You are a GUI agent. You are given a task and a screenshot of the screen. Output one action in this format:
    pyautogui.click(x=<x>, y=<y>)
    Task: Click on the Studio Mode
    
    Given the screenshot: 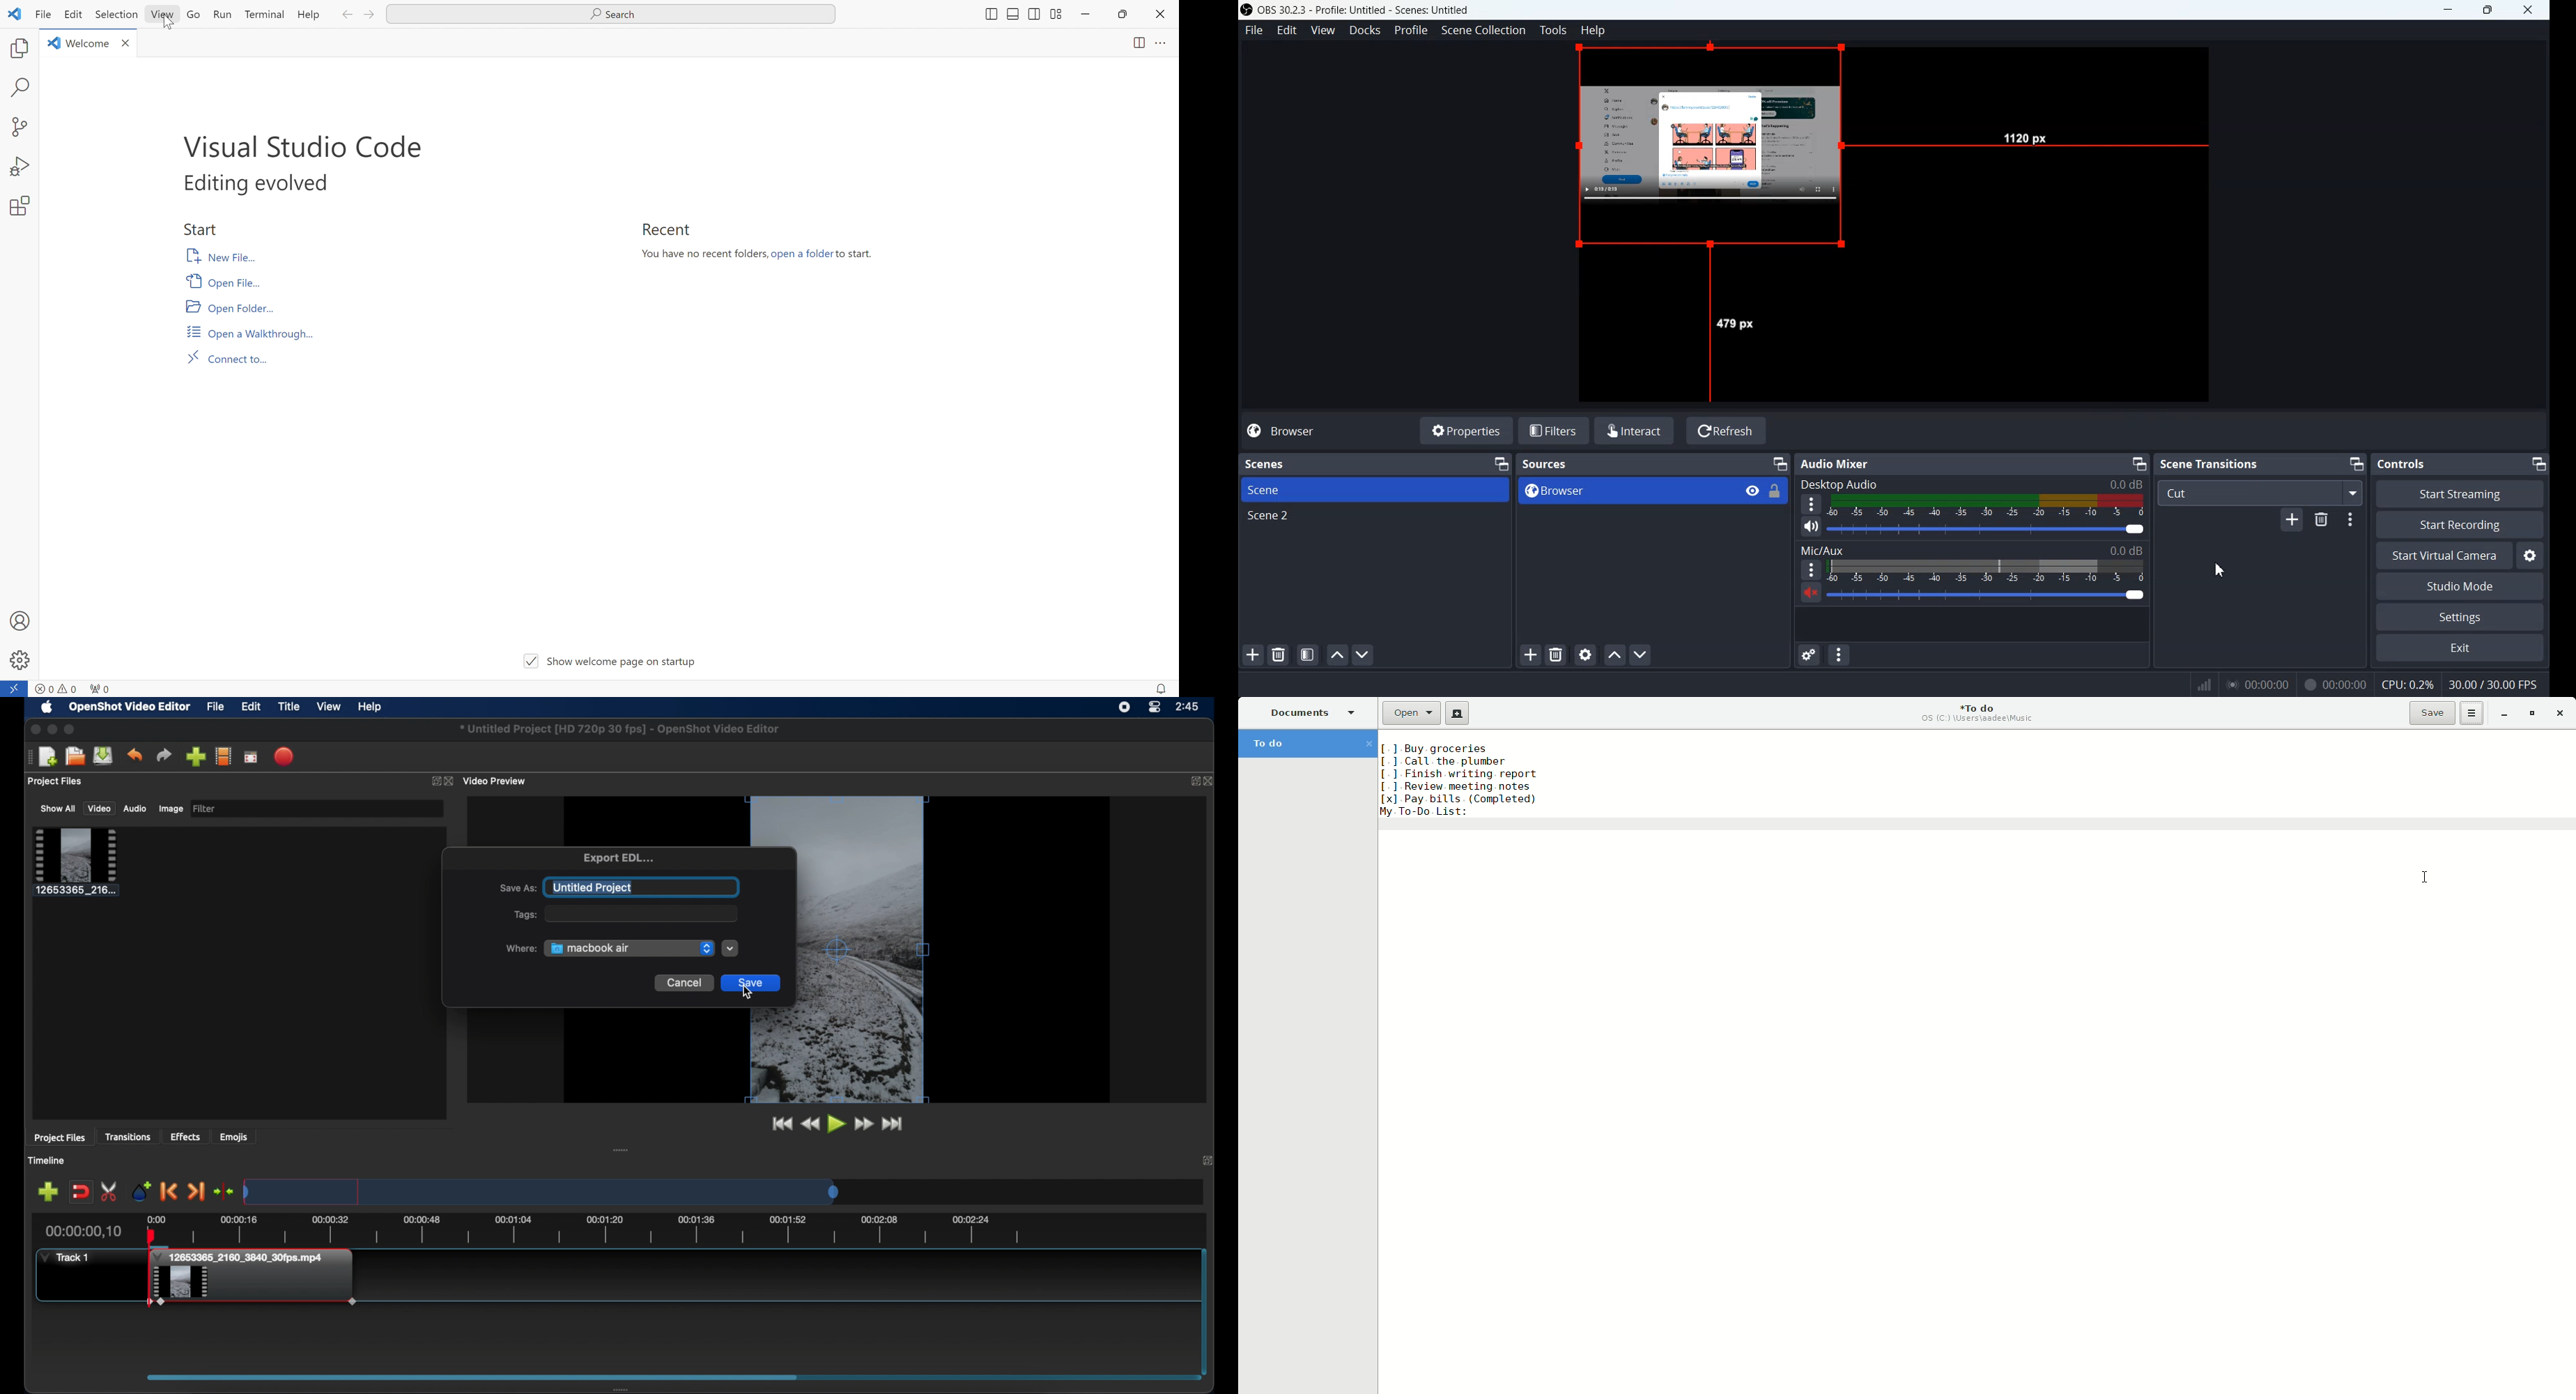 What is the action you would take?
    pyautogui.click(x=2460, y=586)
    